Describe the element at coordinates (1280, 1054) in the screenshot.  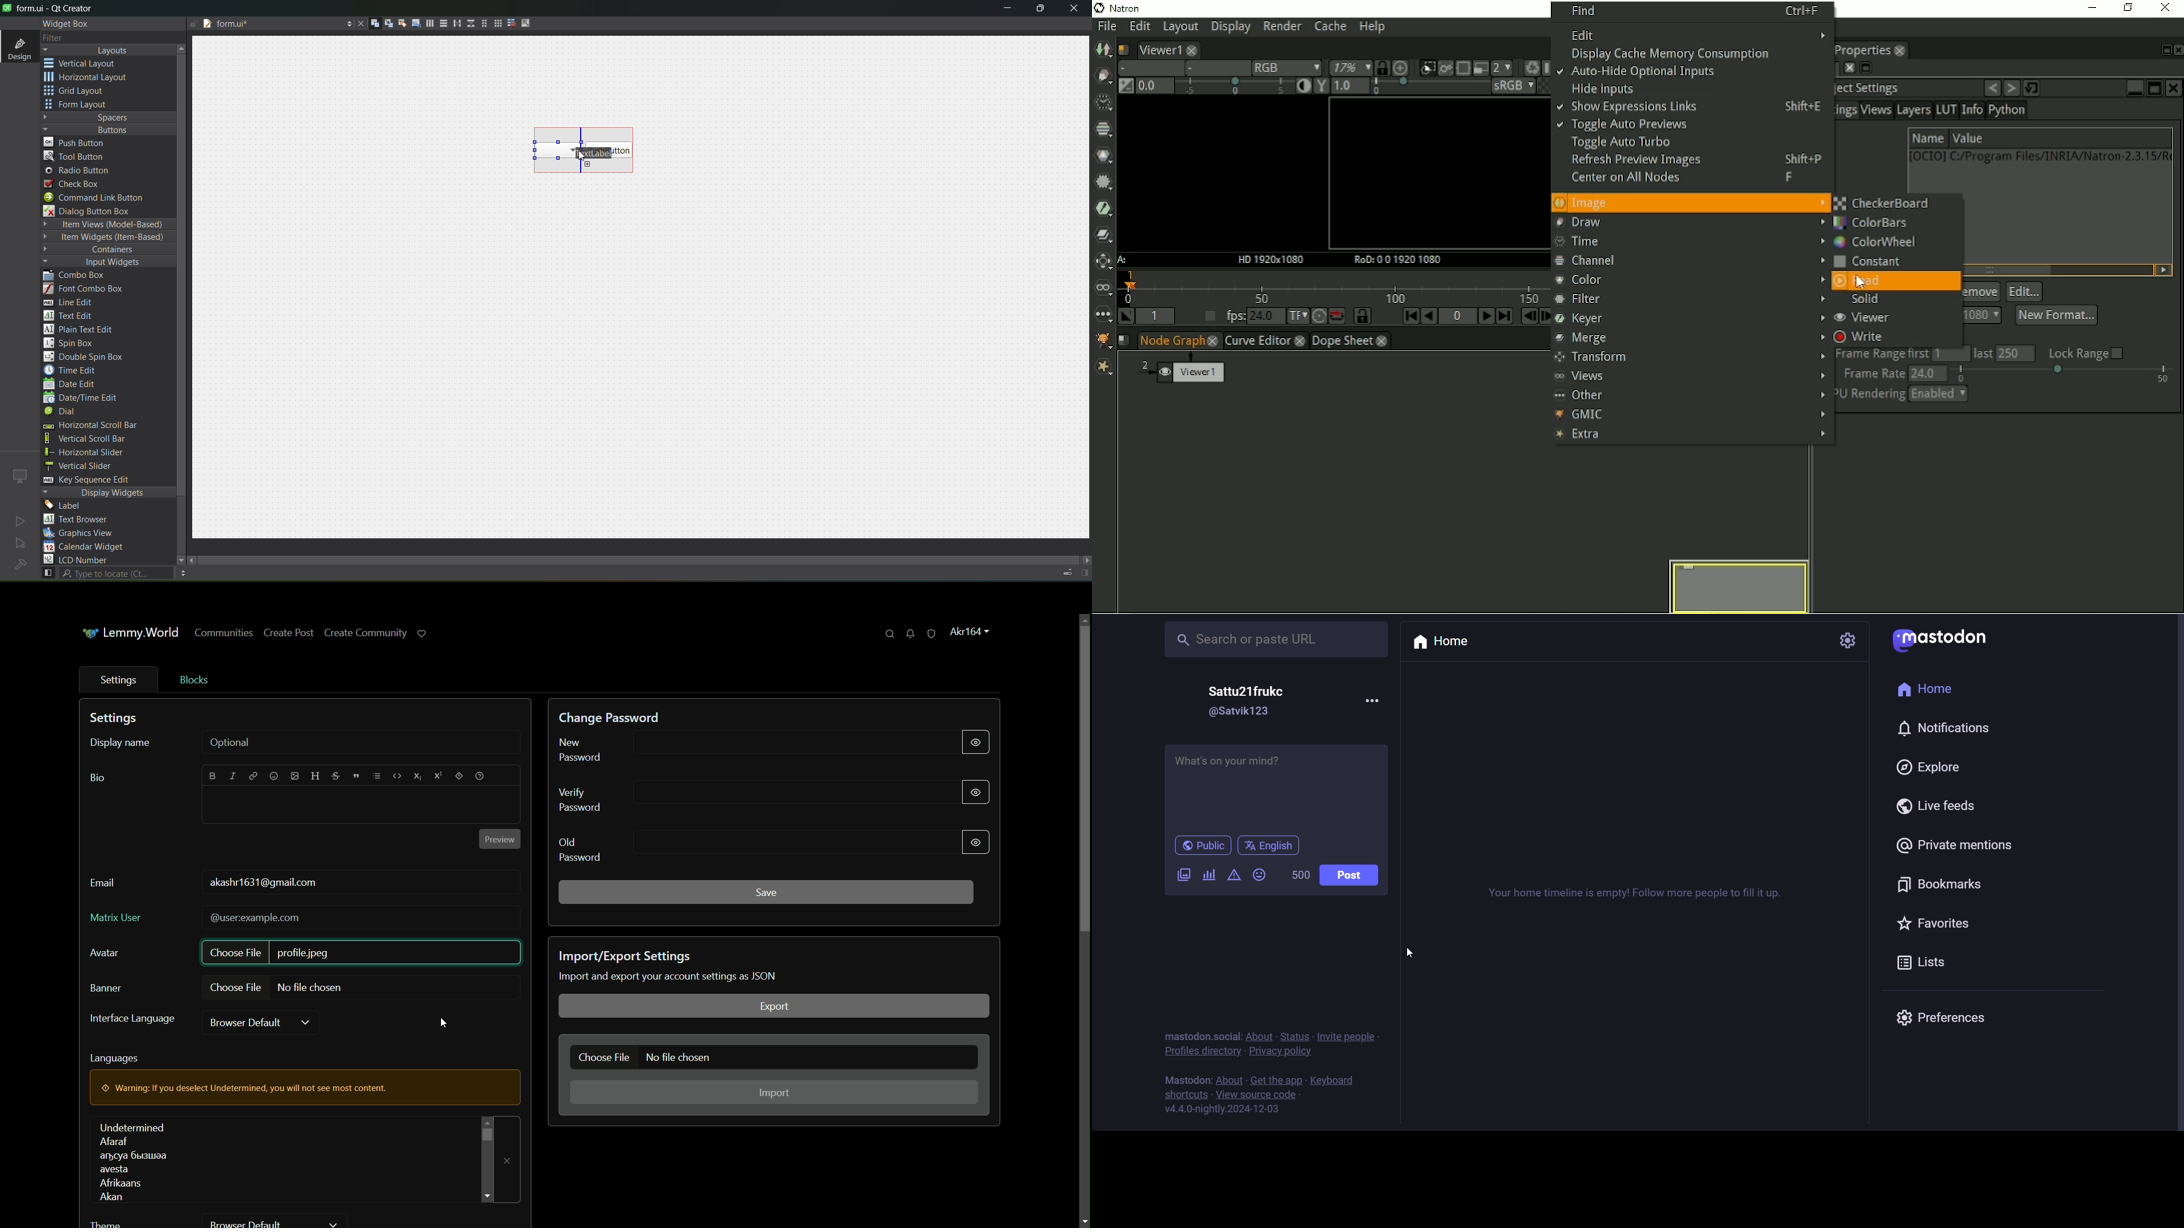
I see `privacy policy` at that location.